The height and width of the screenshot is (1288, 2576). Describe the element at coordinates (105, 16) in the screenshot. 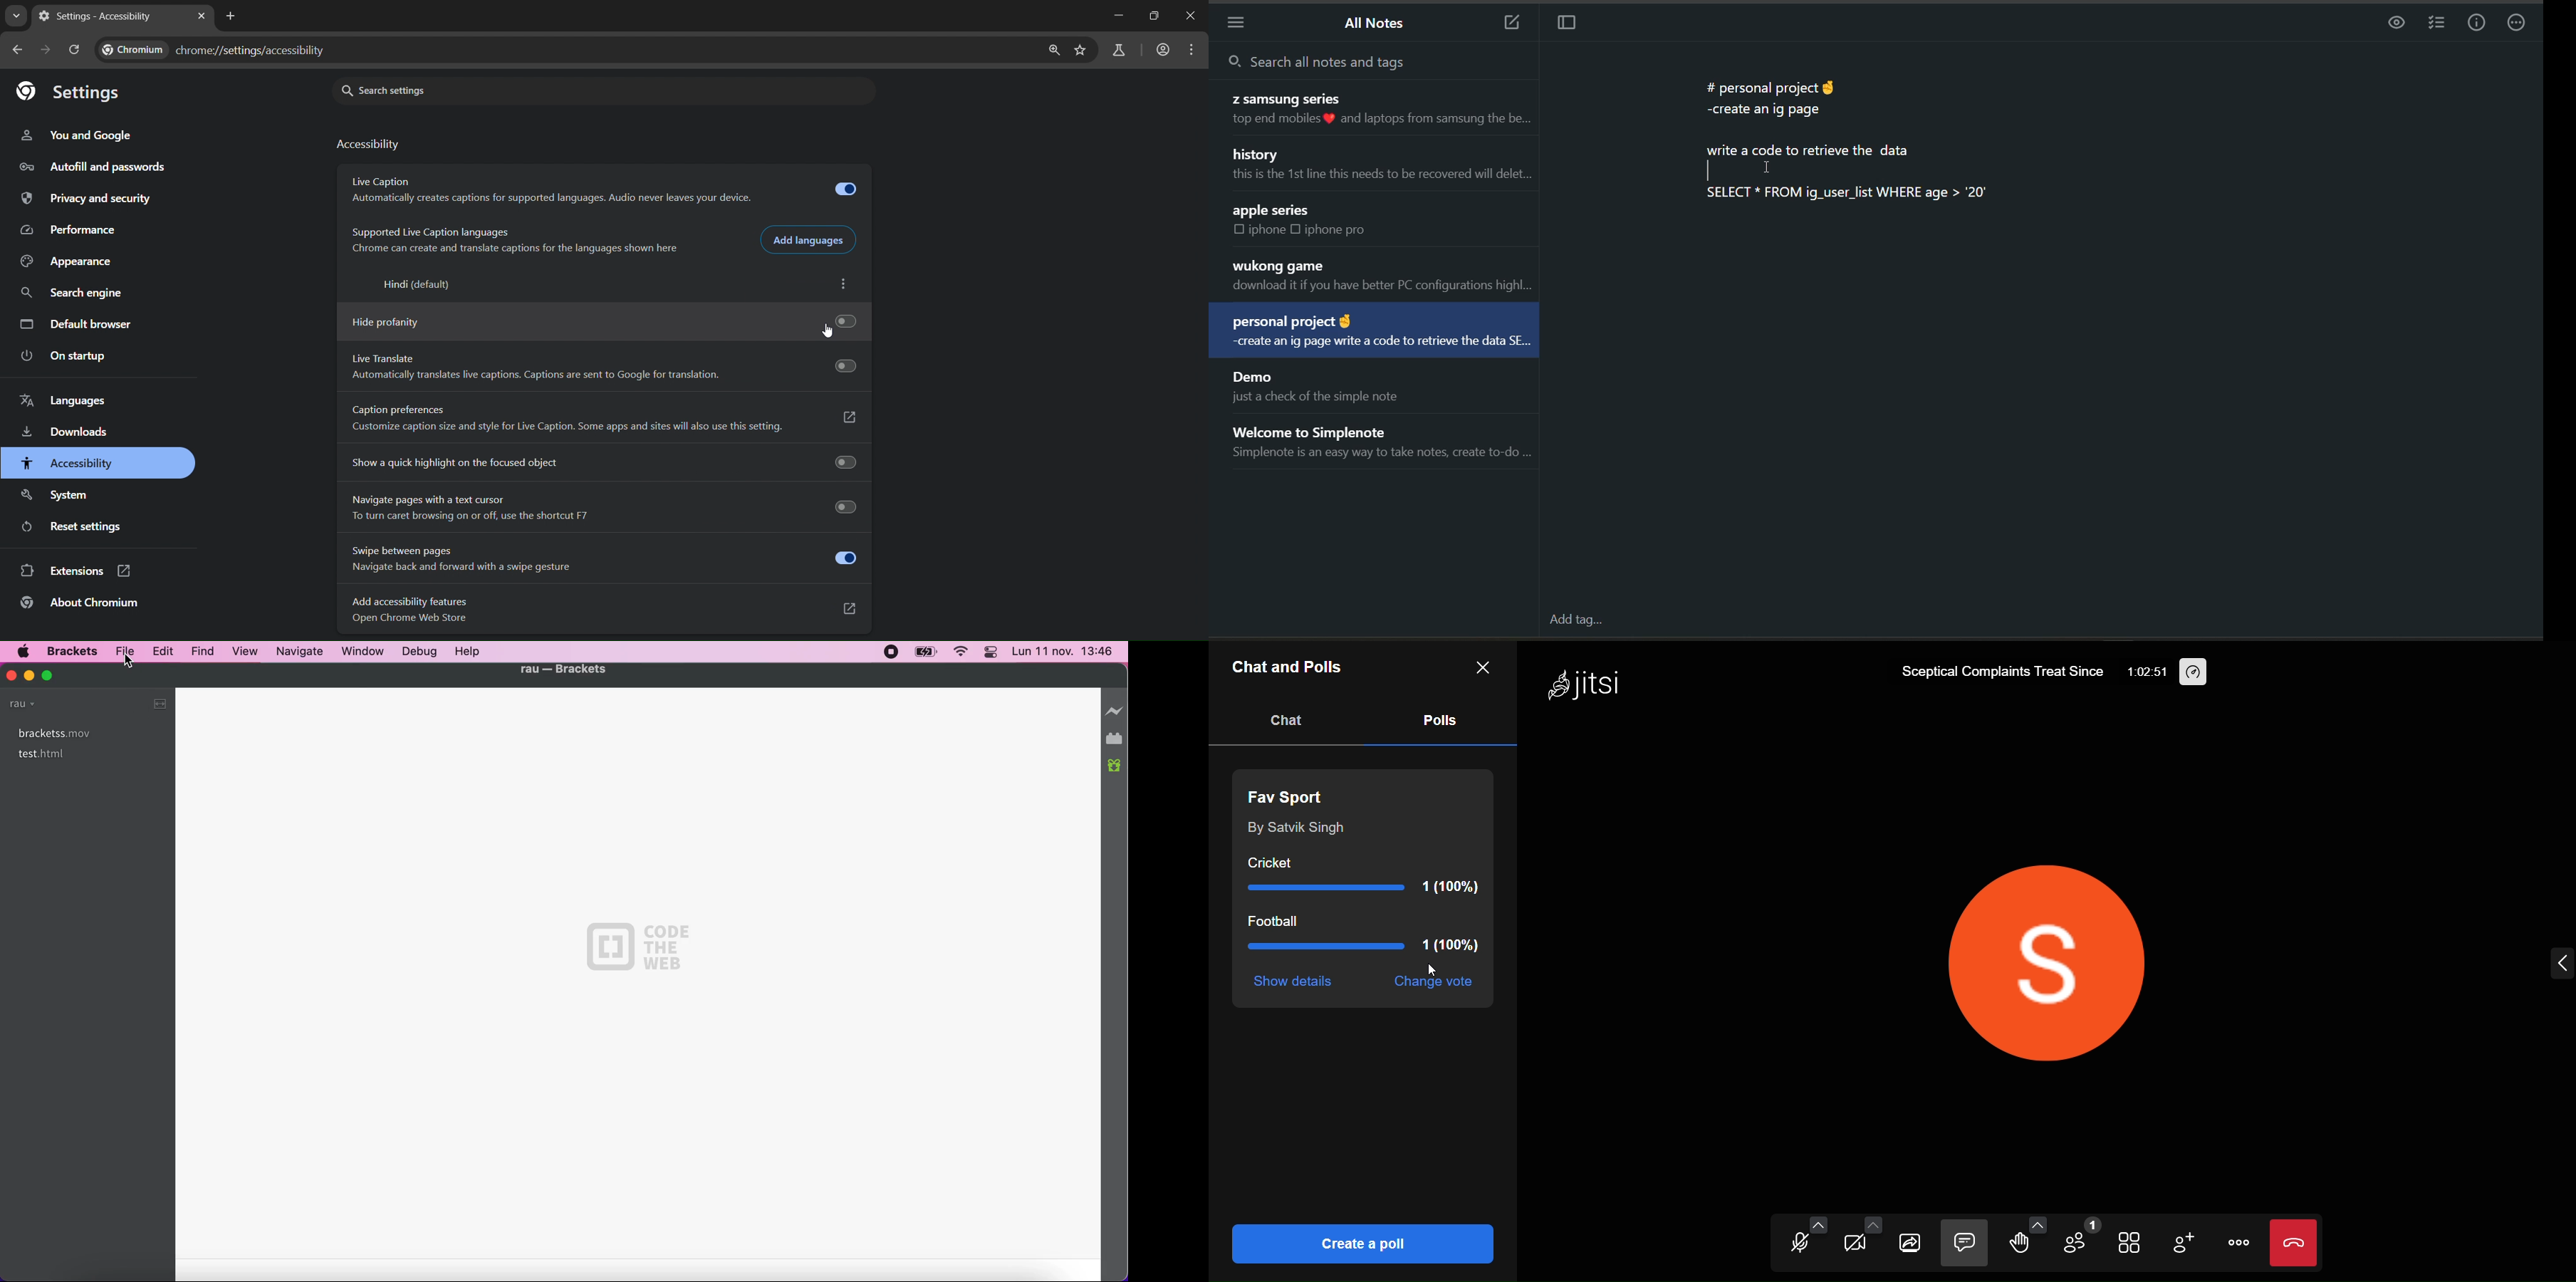

I see `settings - accessibility` at that location.